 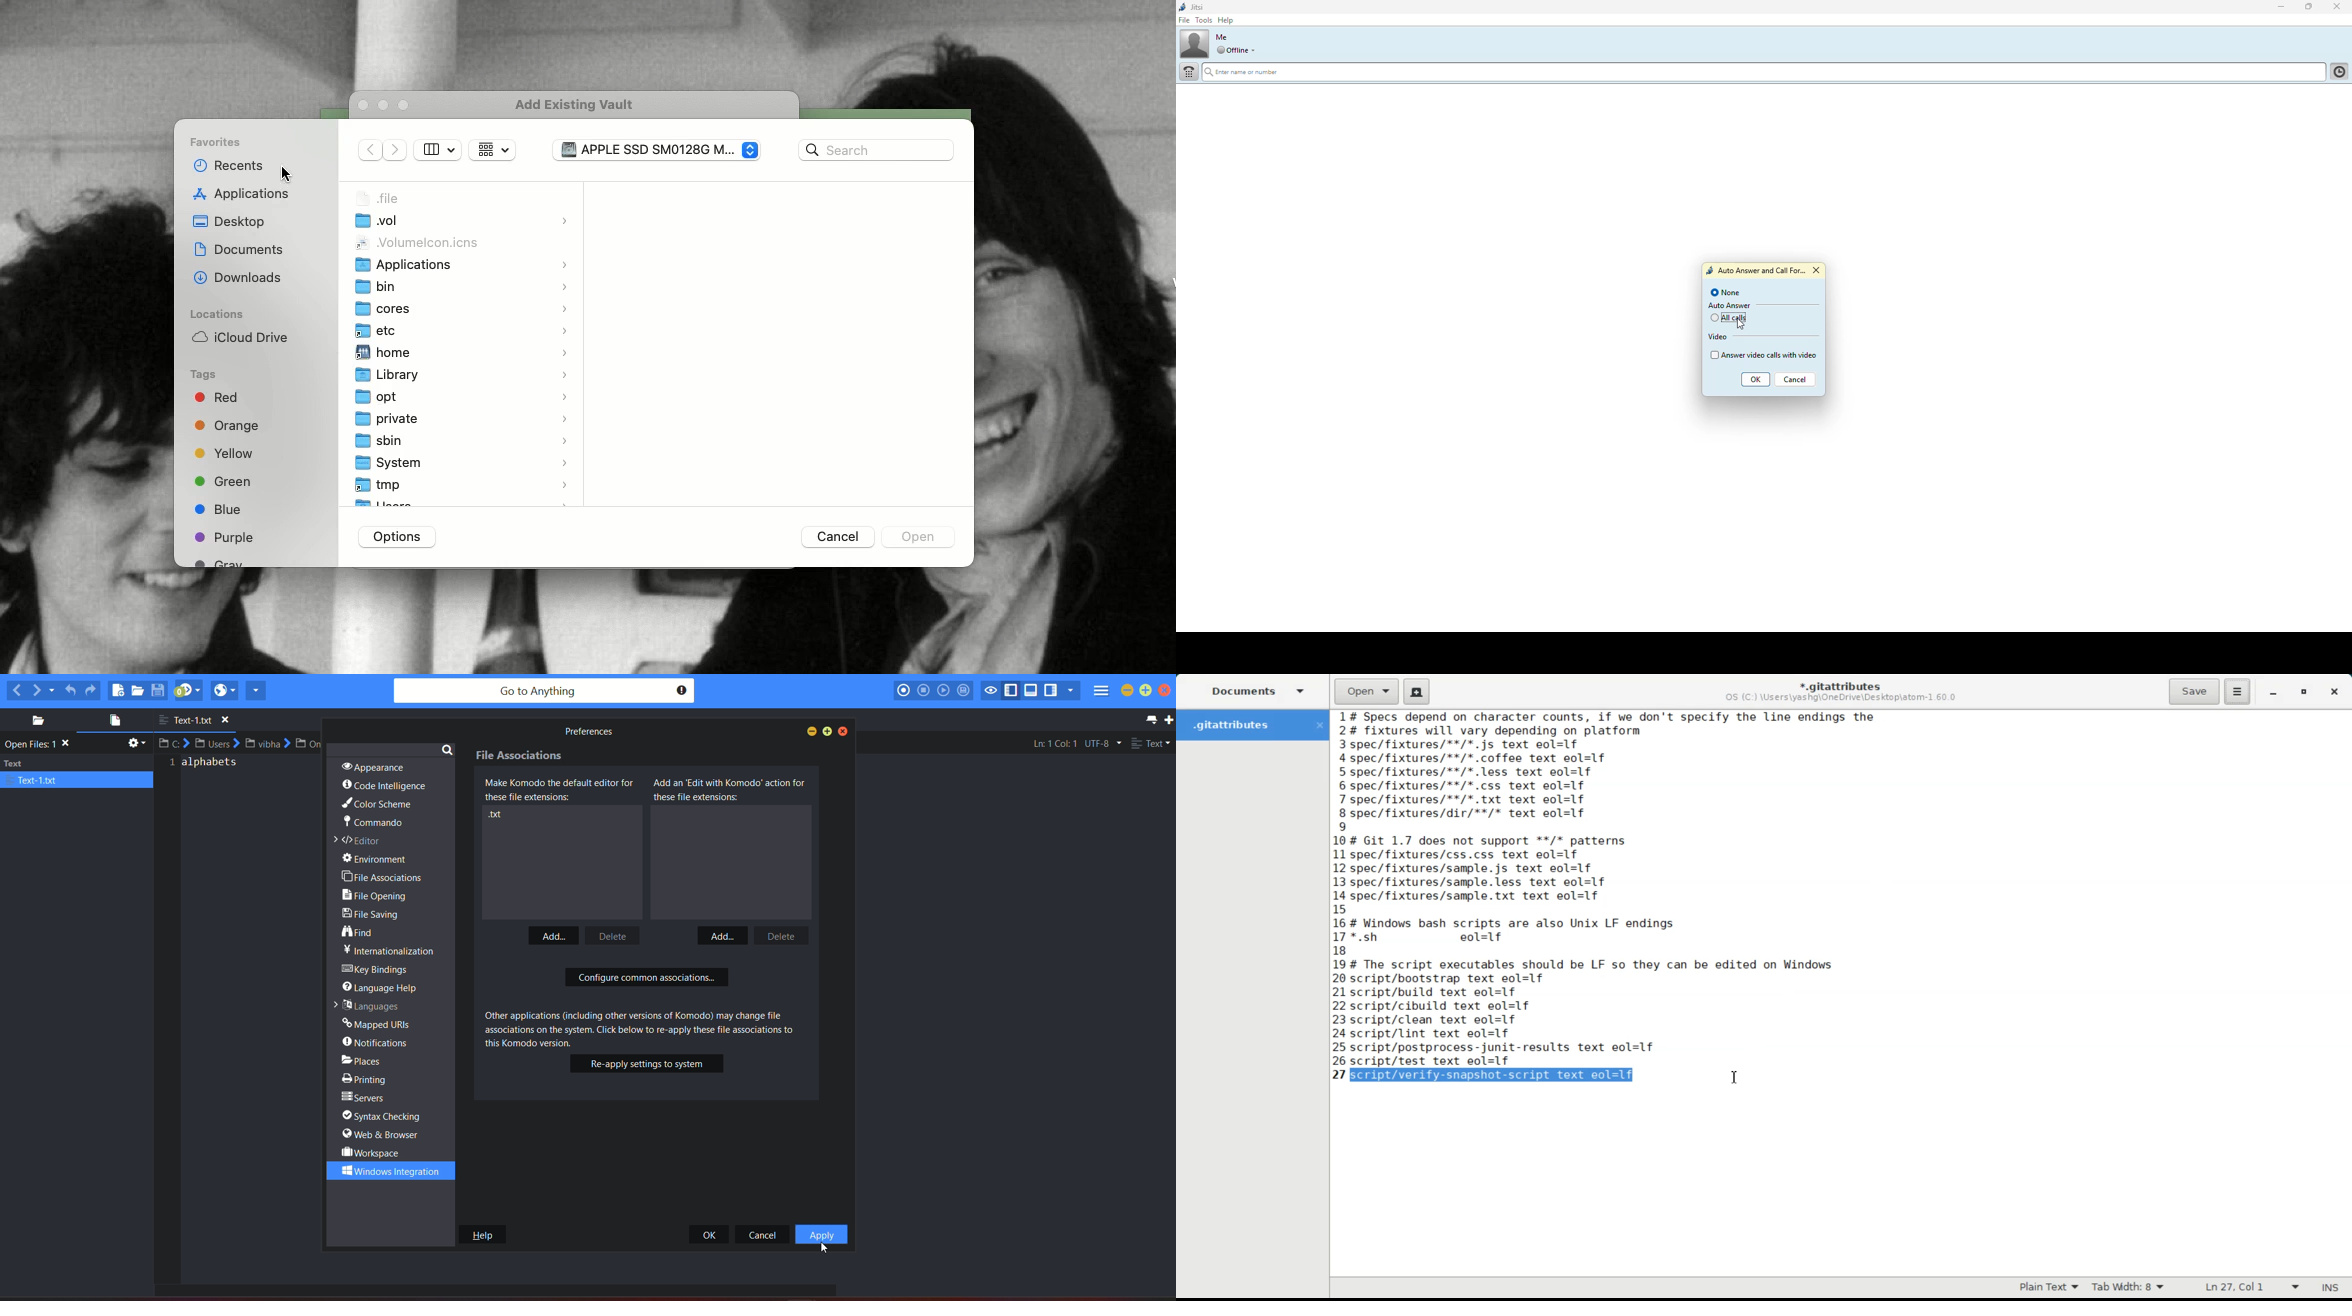 I want to click on INS, so click(x=2330, y=1288).